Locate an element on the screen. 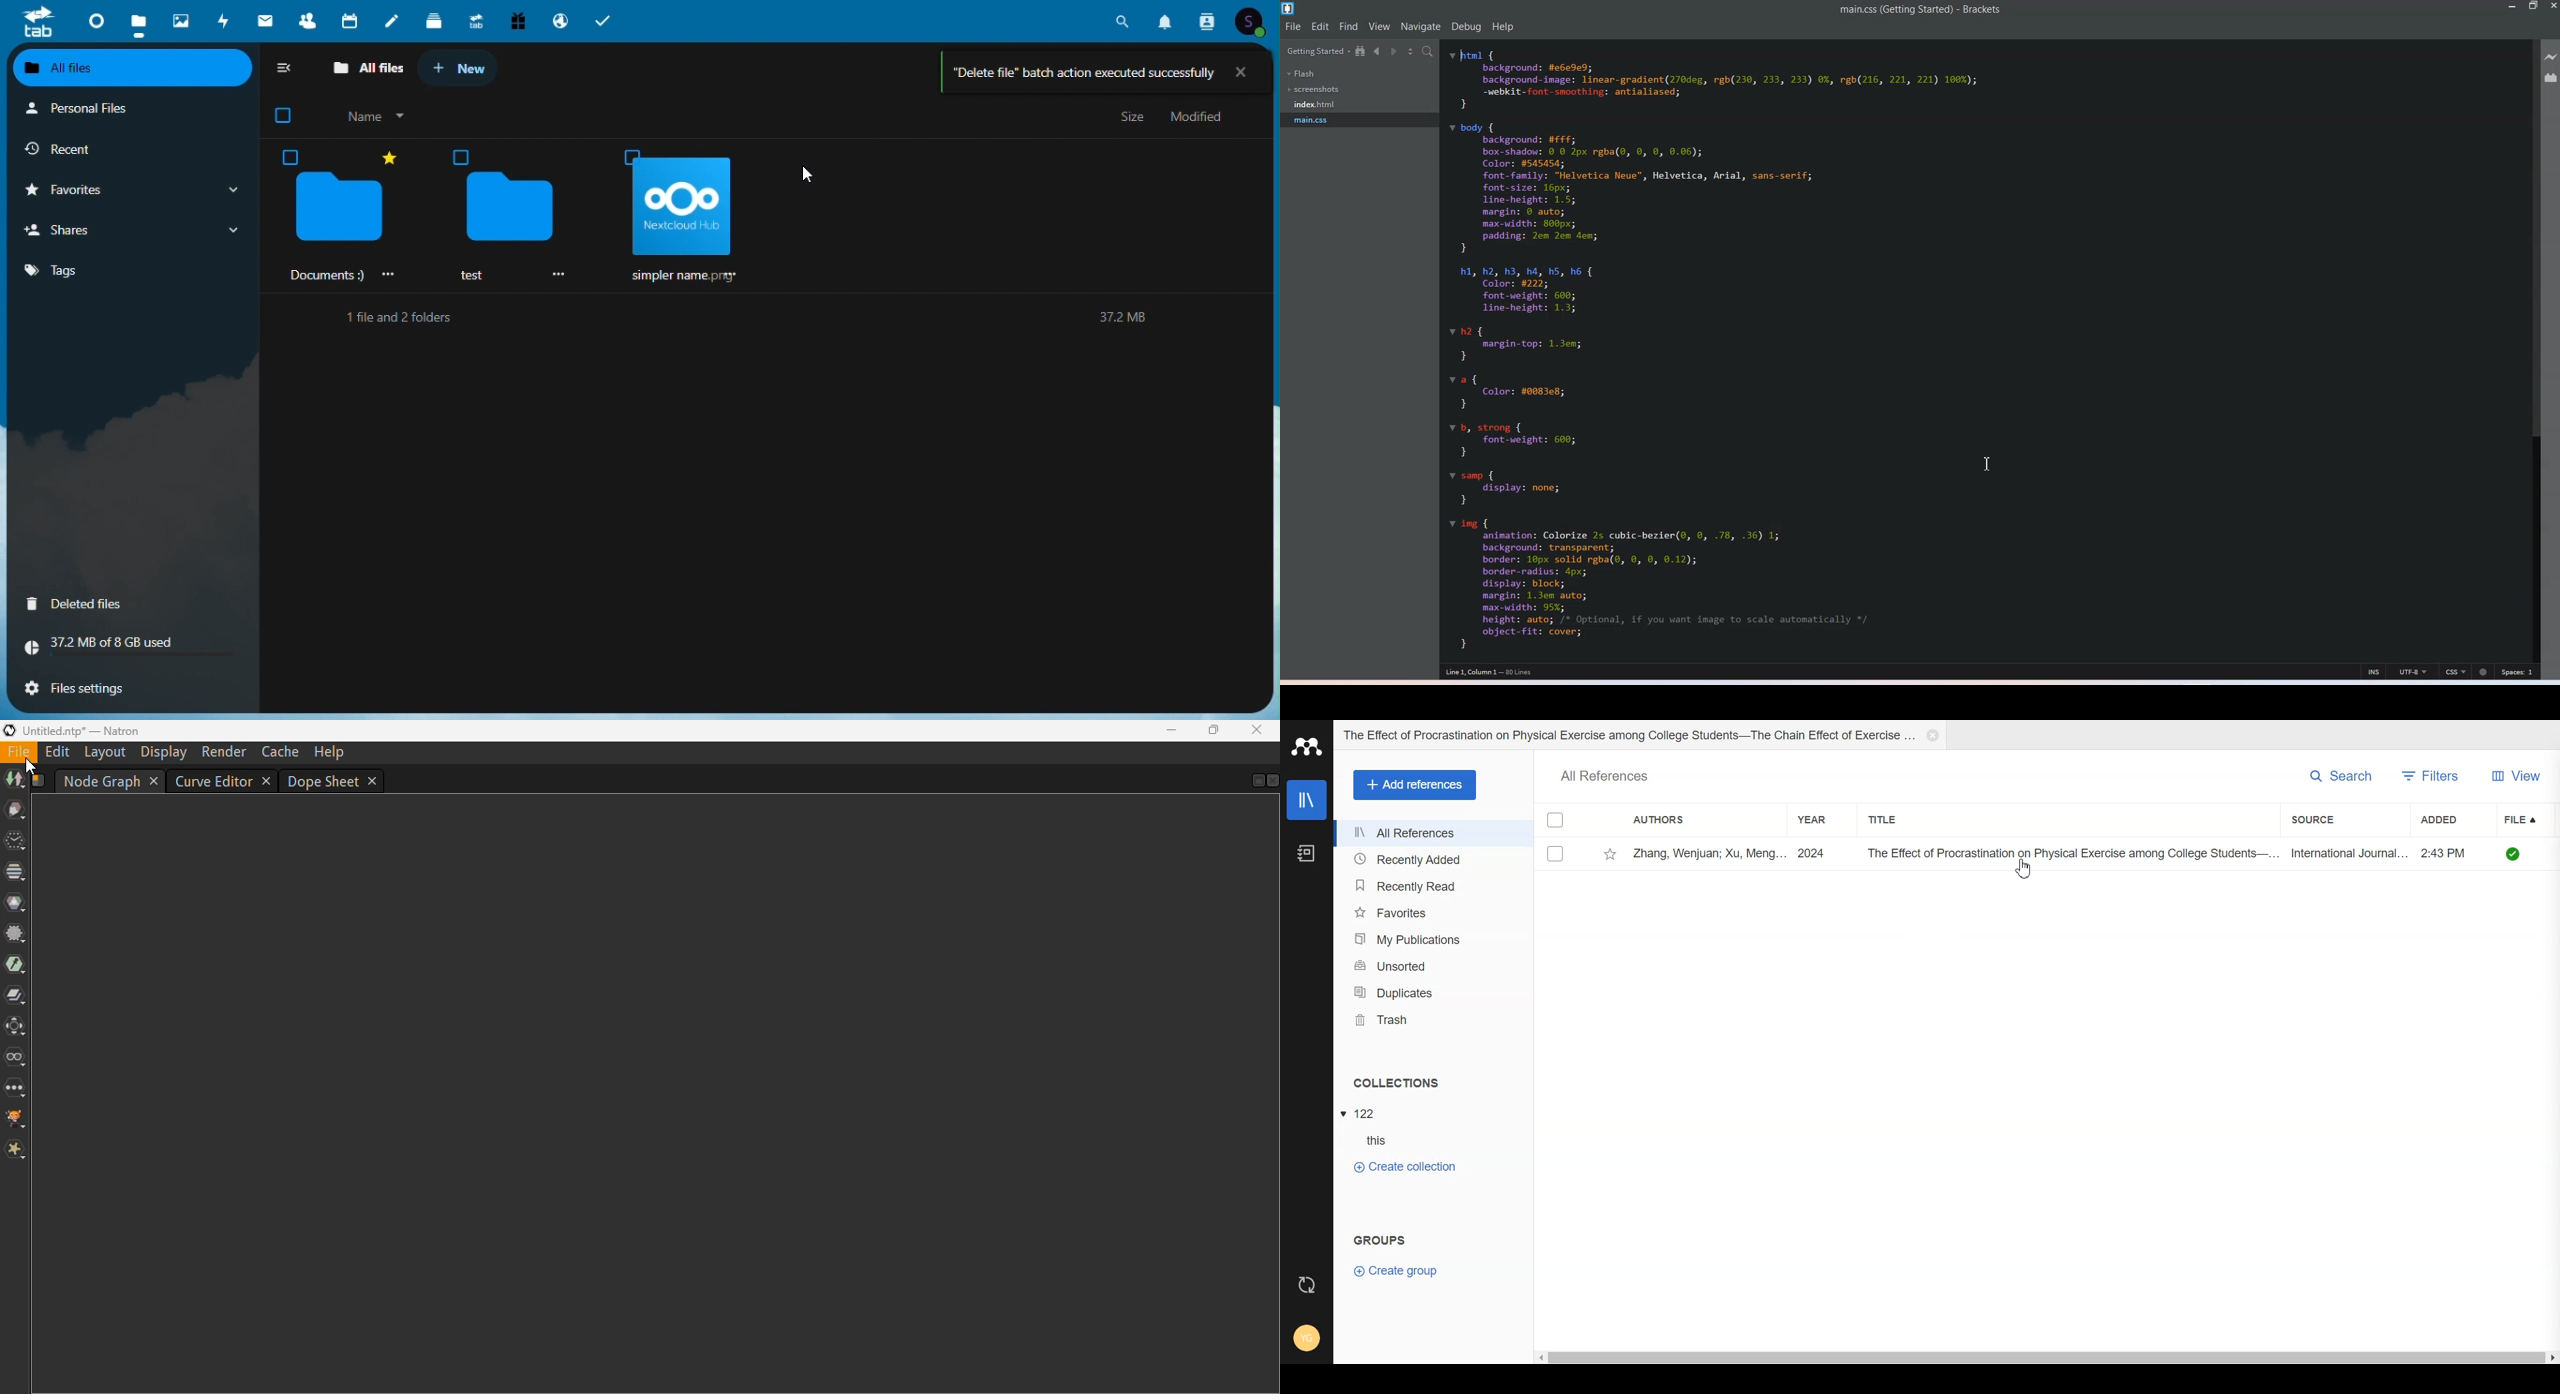  Delete files is located at coordinates (123, 605).